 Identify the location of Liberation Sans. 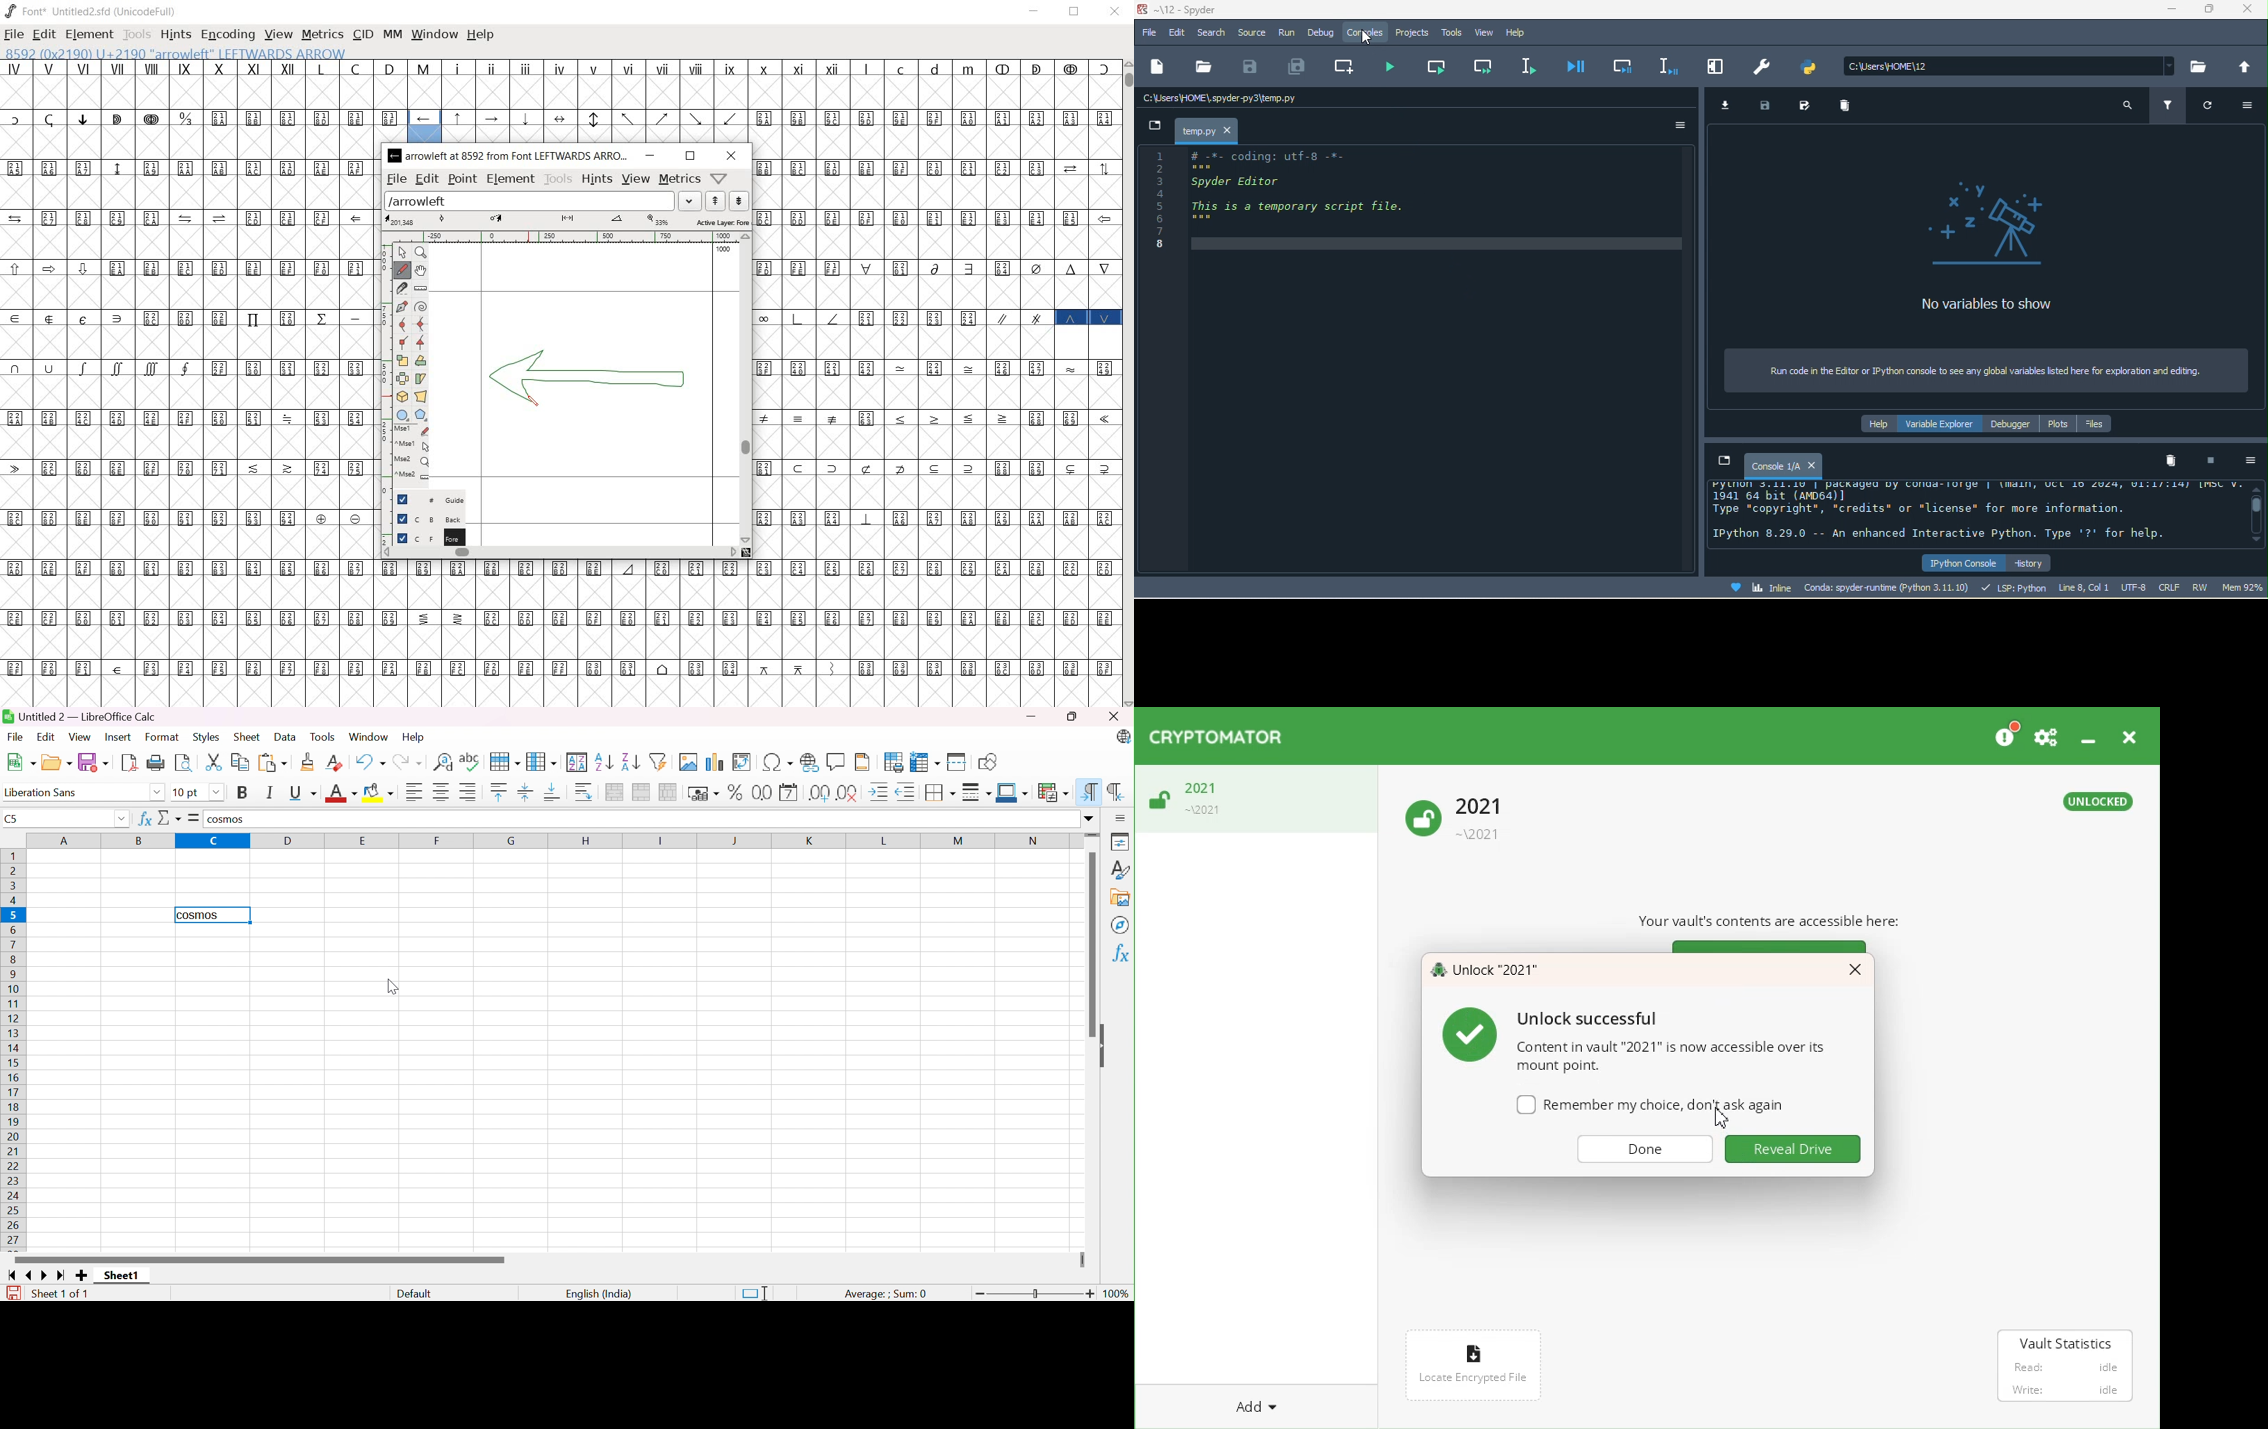
(46, 792).